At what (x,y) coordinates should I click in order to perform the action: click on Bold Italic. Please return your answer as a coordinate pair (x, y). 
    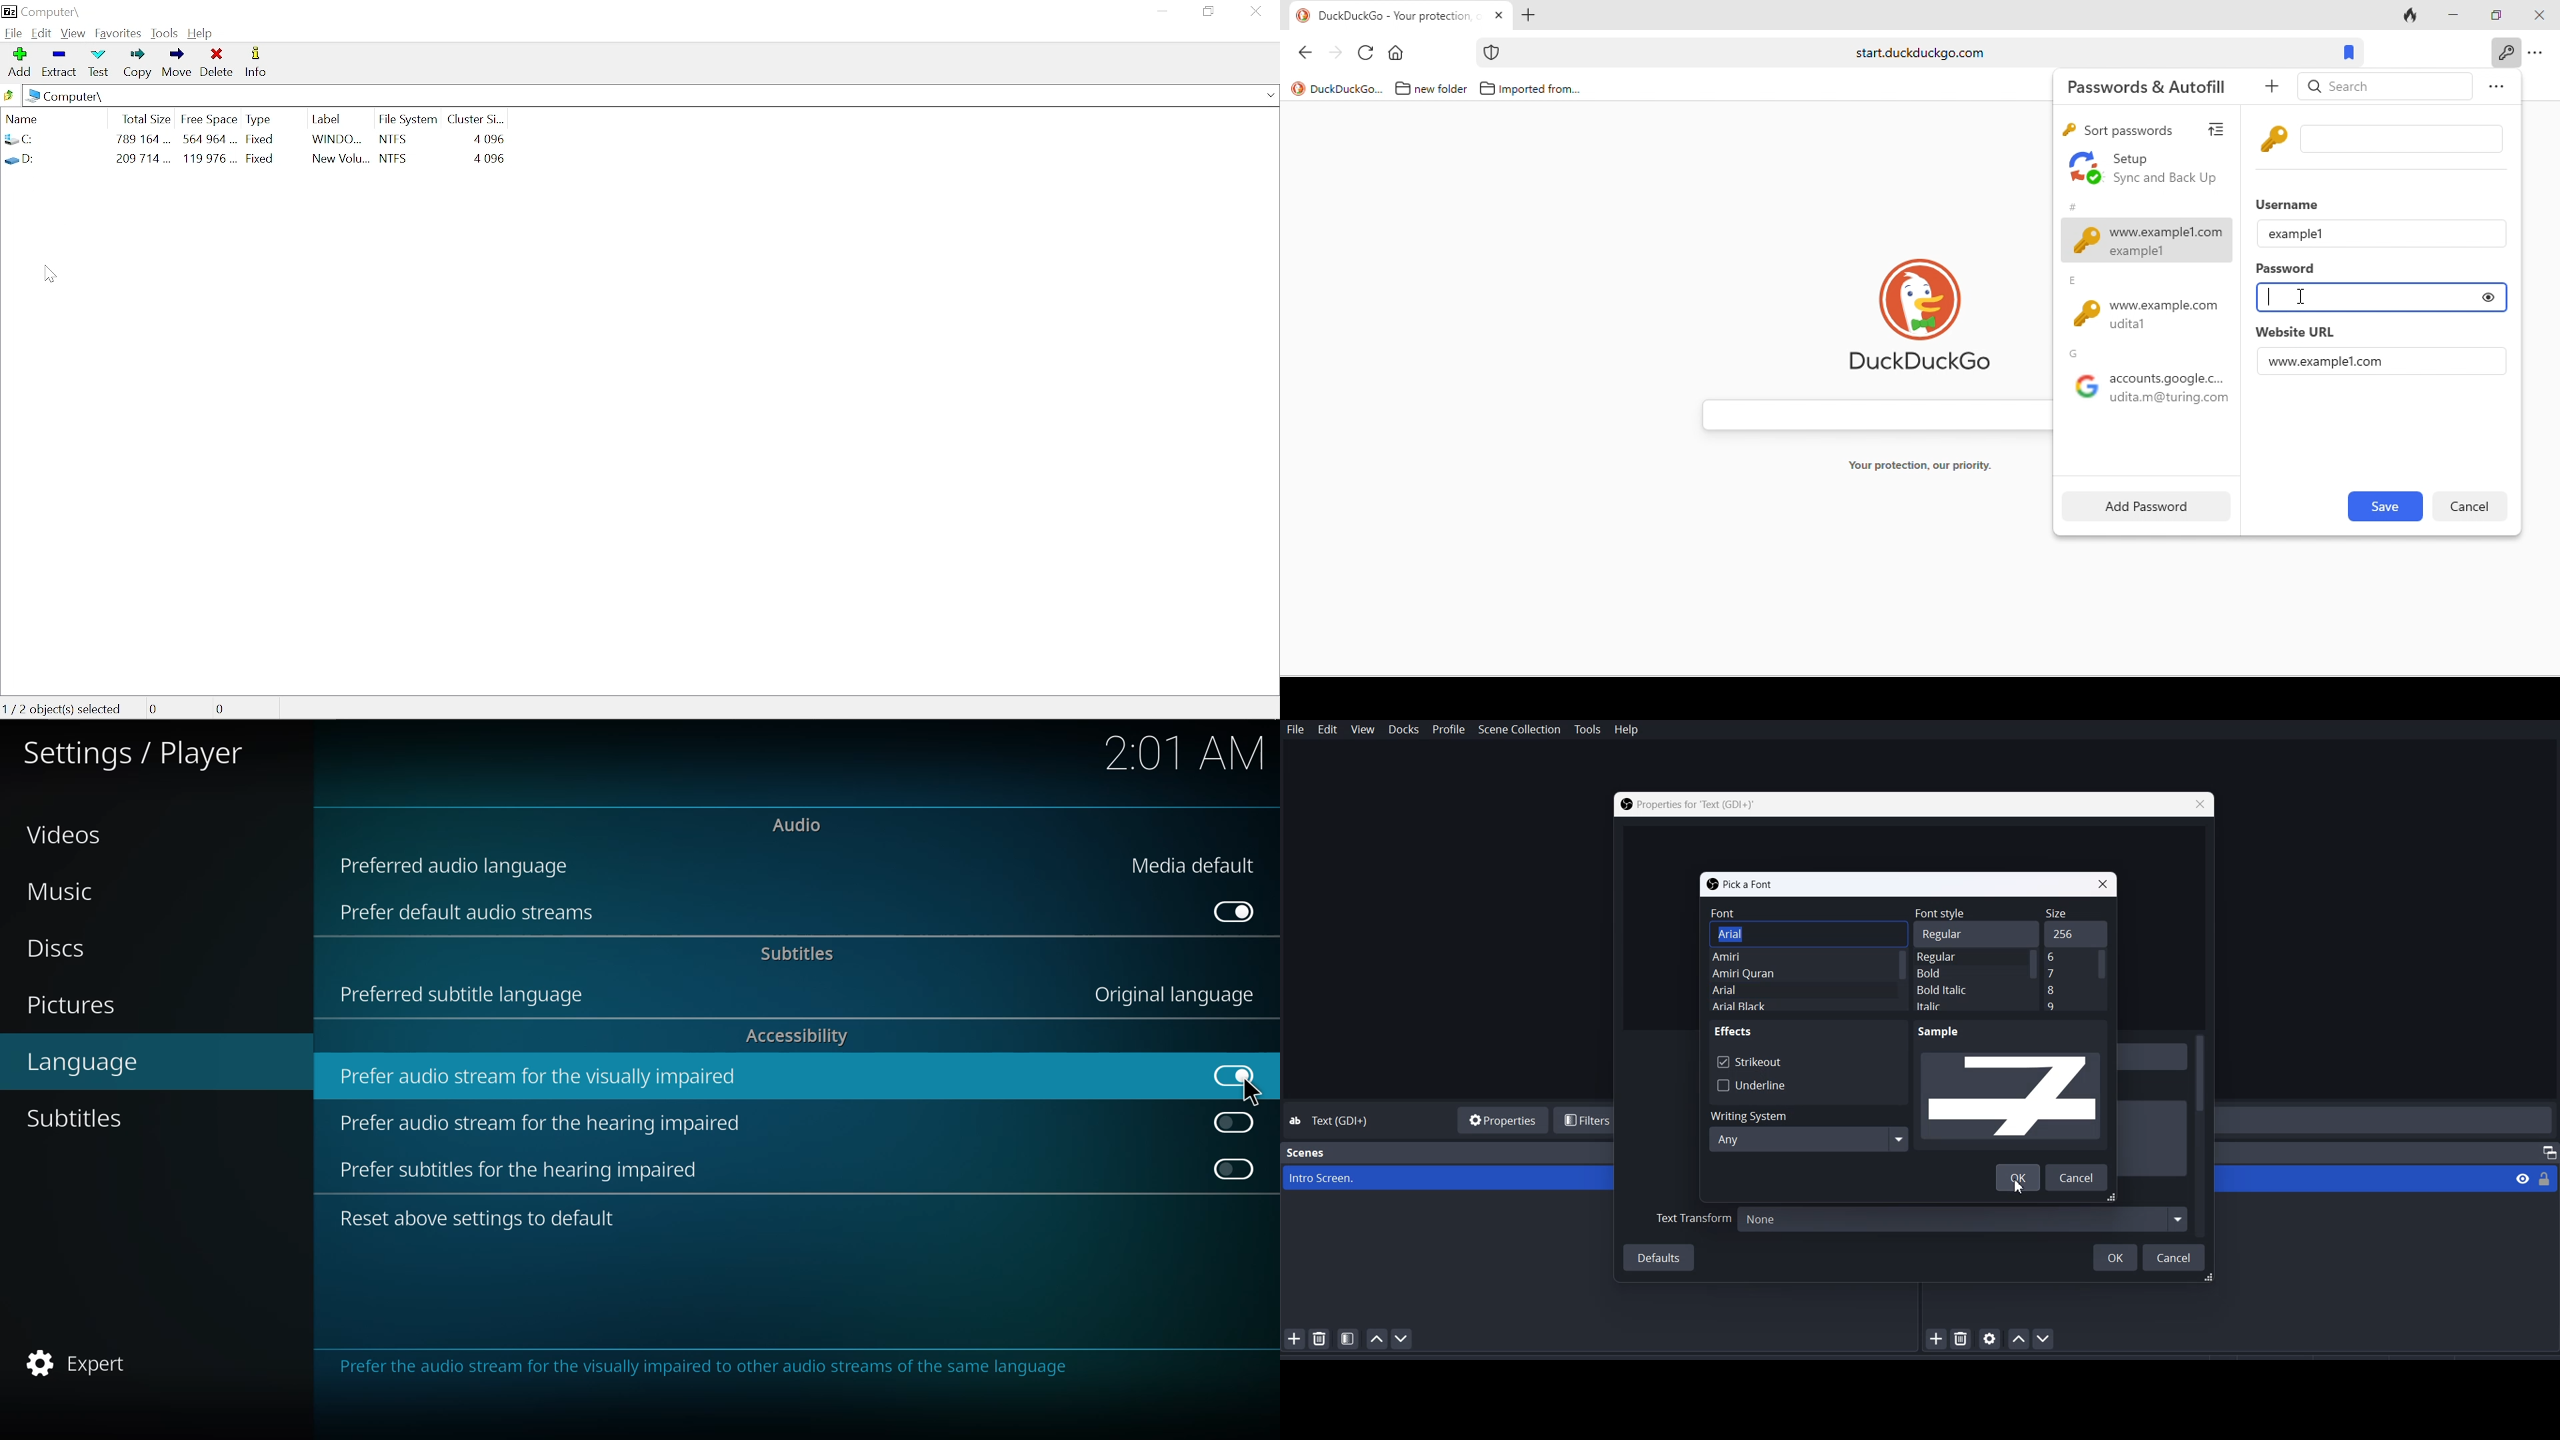
    Looking at the image, I should click on (1951, 989).